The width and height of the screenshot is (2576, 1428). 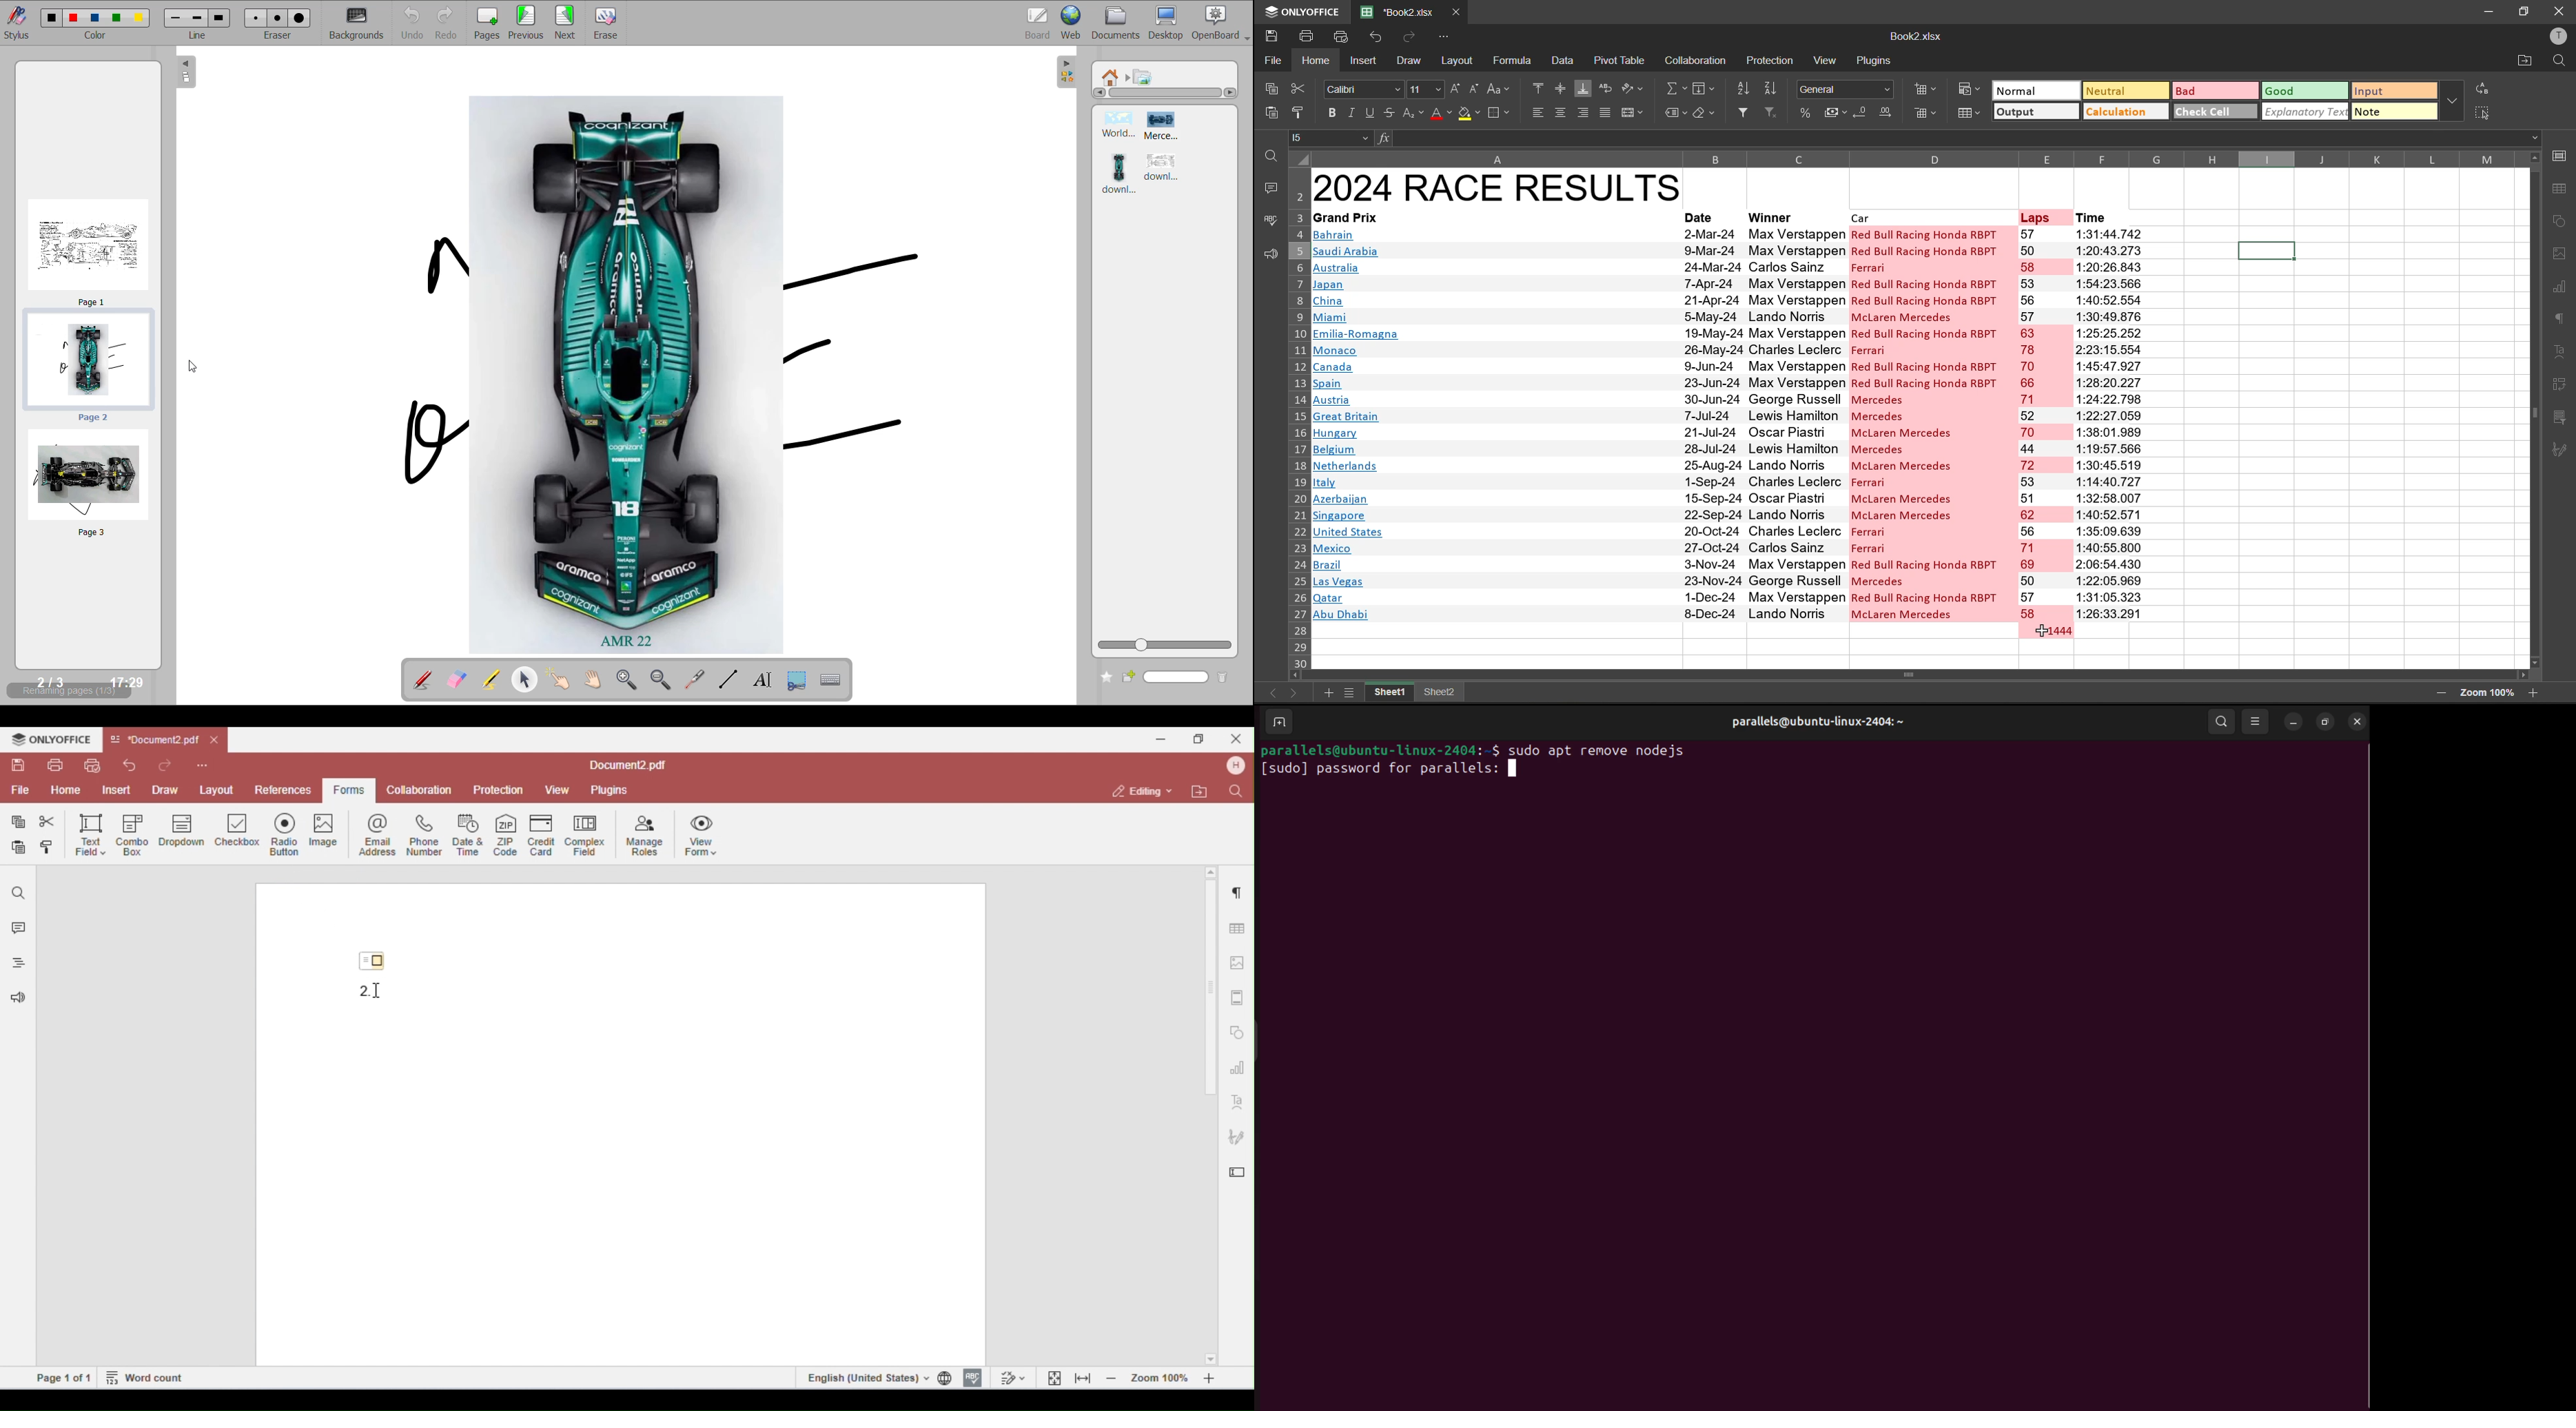 What do you see at coordinates (2327, 722) in the screenshot?
I see `resize` at bounding box center [2327, 722].